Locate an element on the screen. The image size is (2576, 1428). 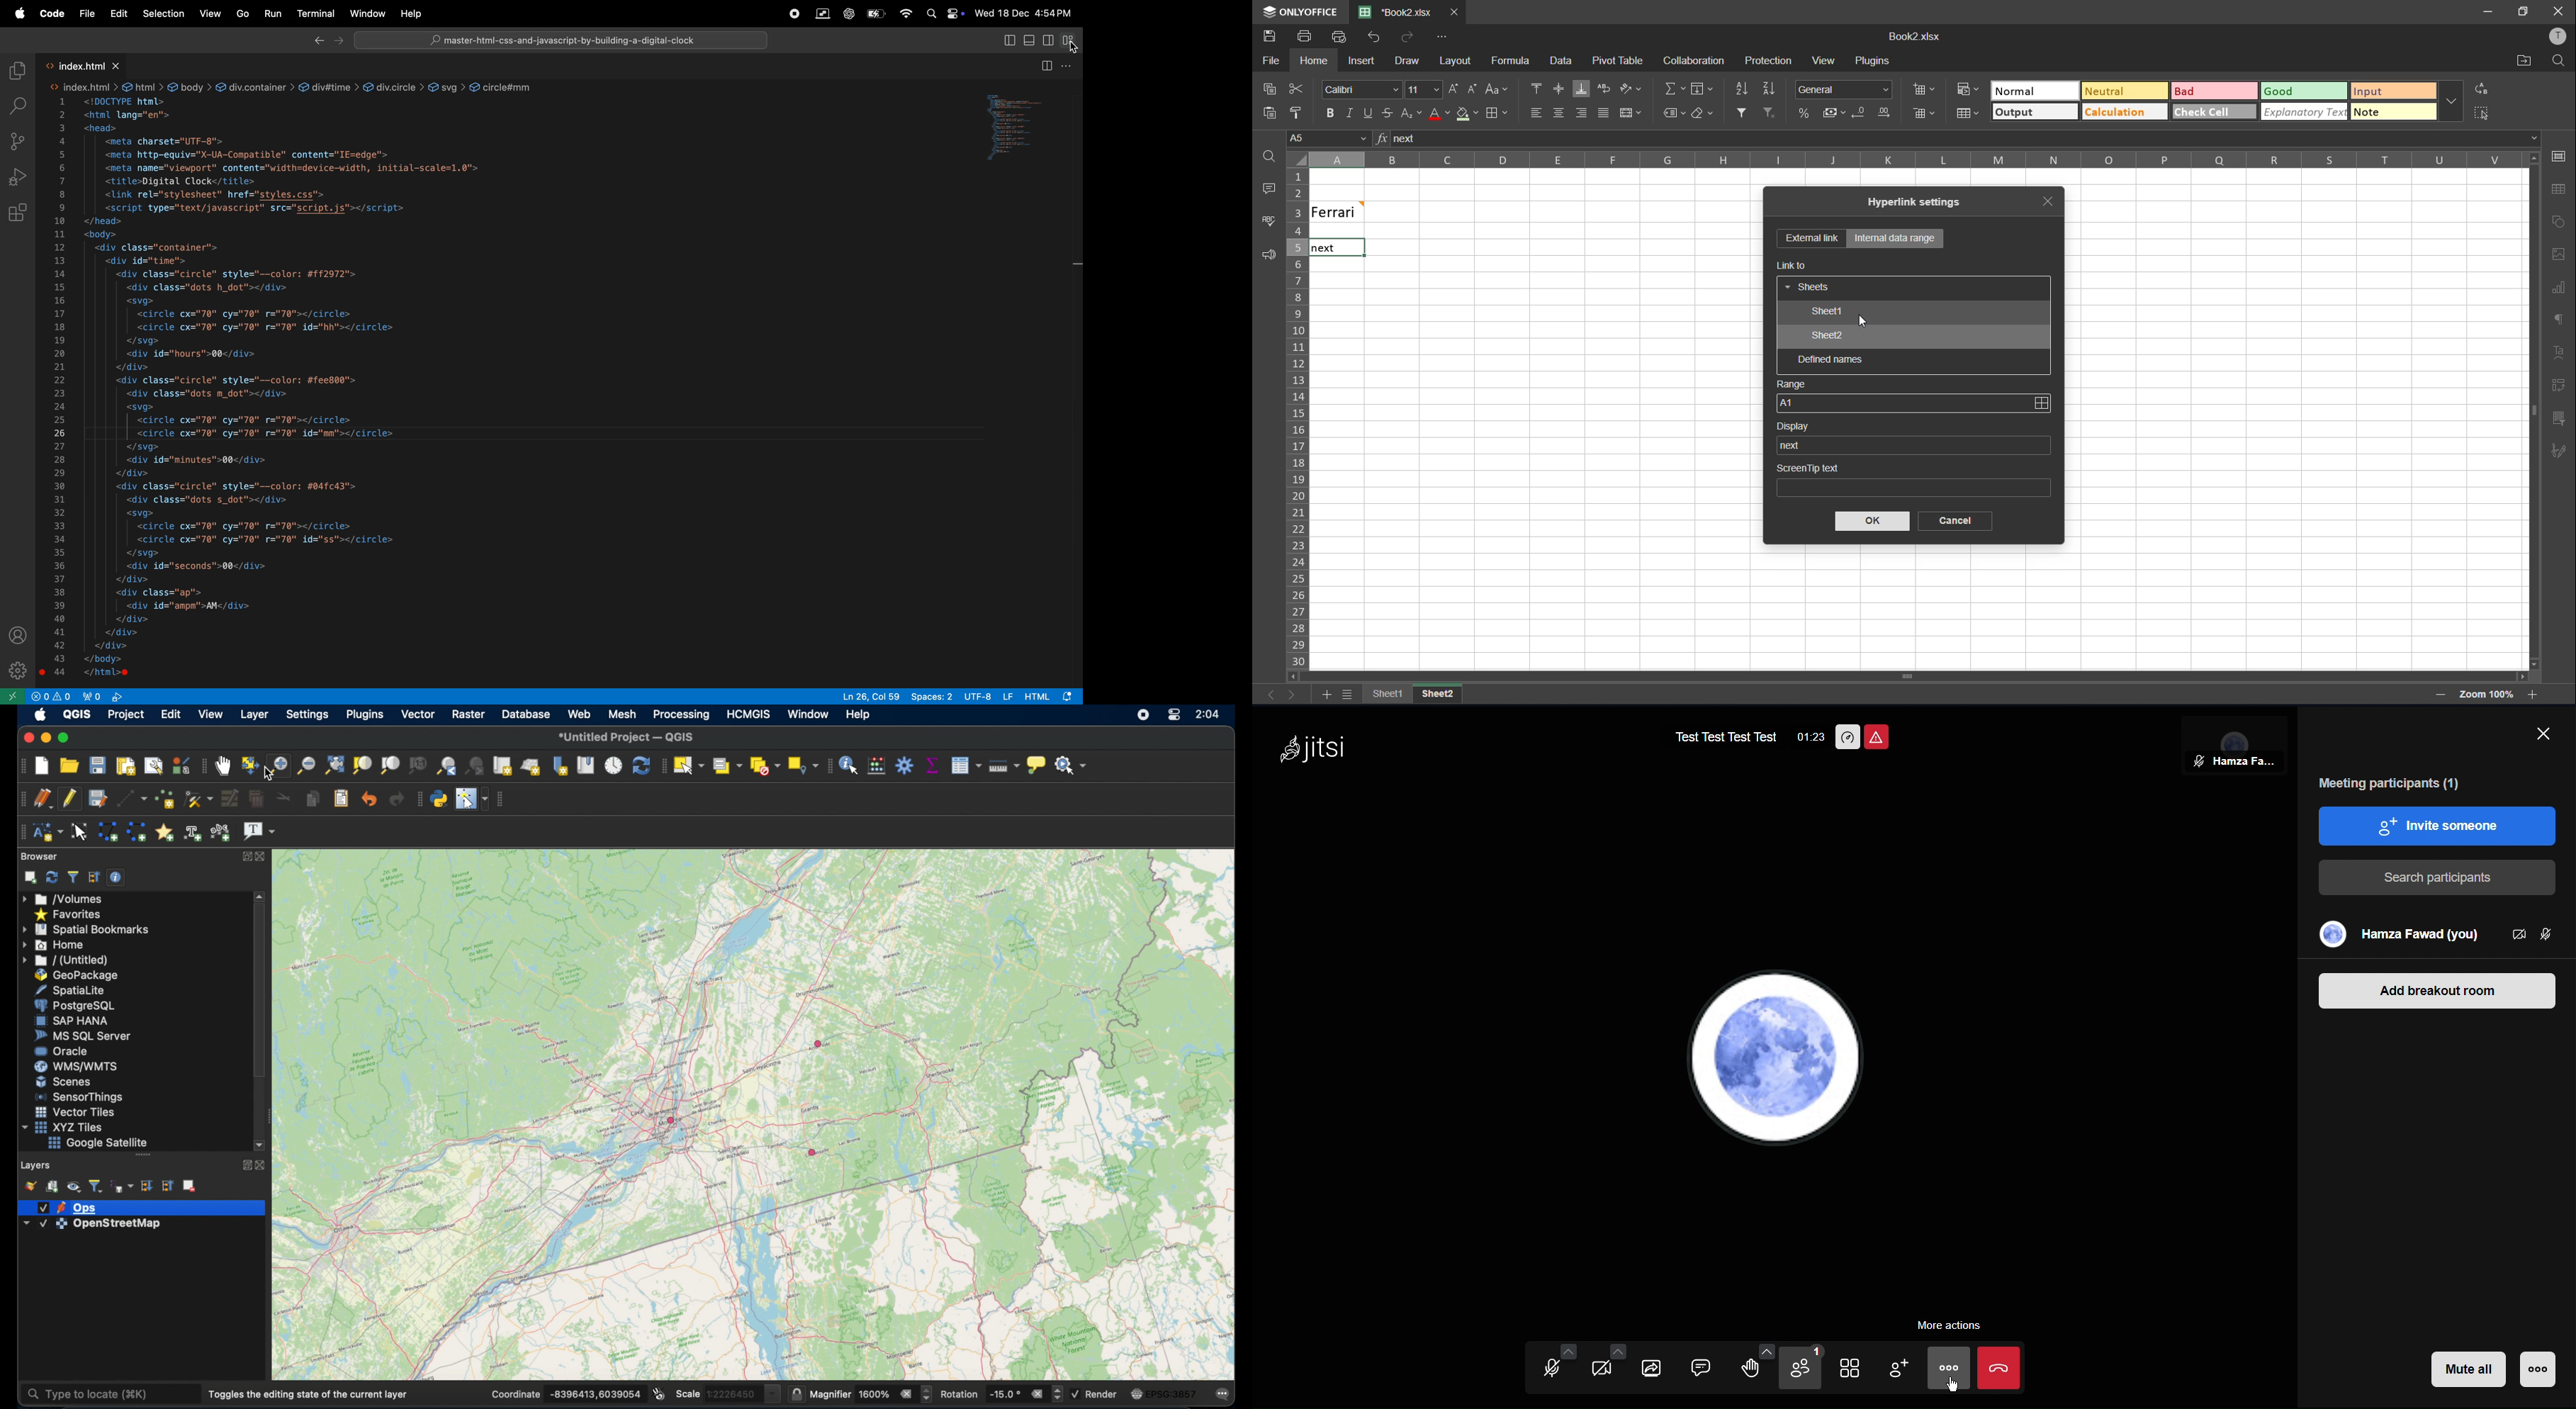
row numbers is located at coordinates (1296, 419).